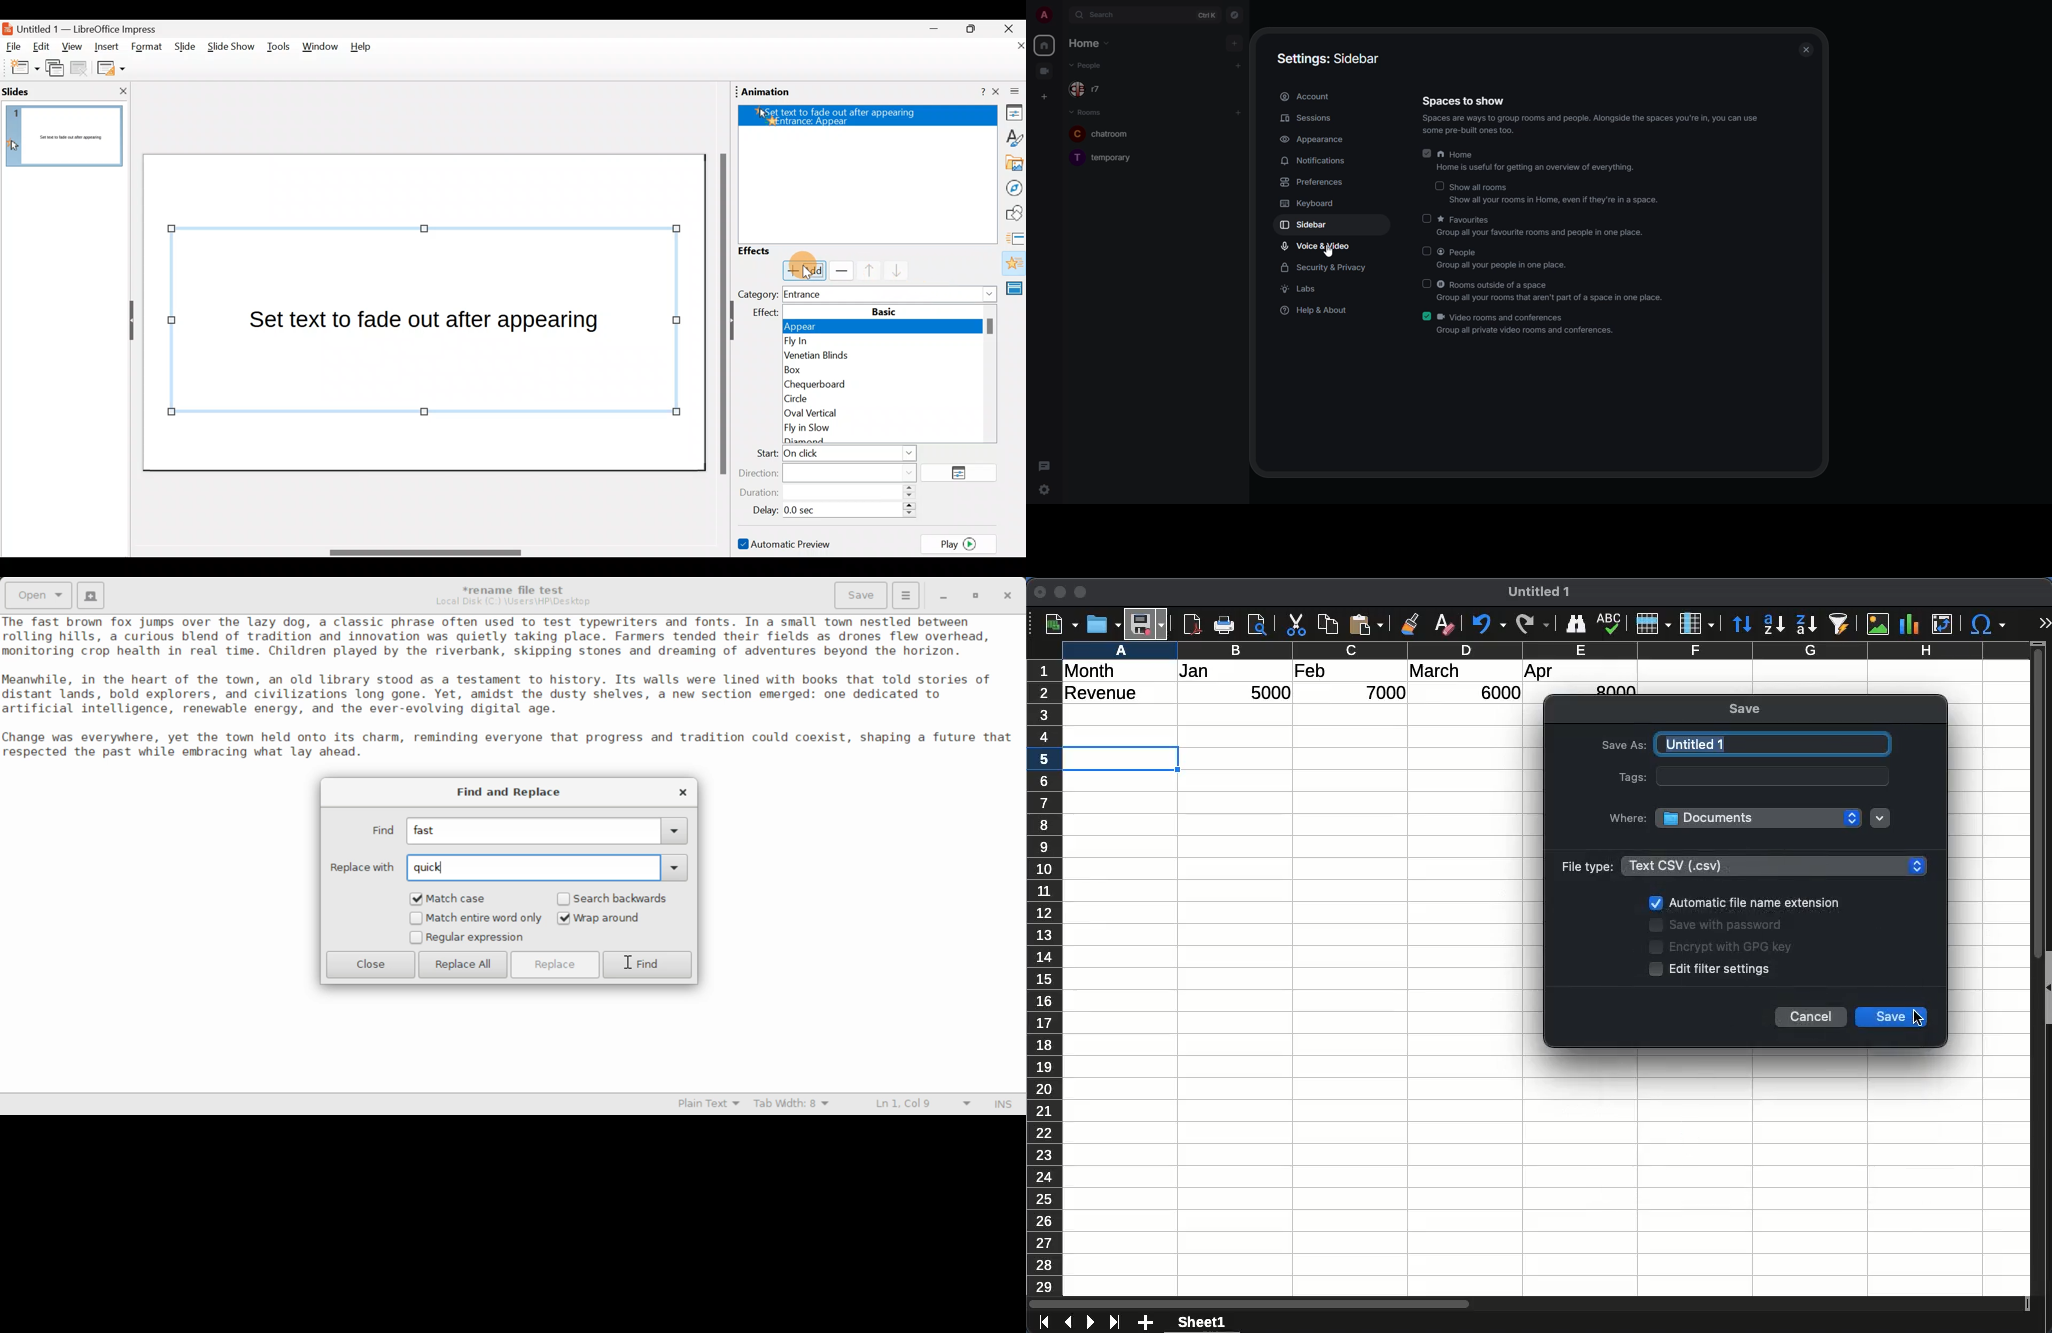  I want to click on Slide pane, so click(67, 142).